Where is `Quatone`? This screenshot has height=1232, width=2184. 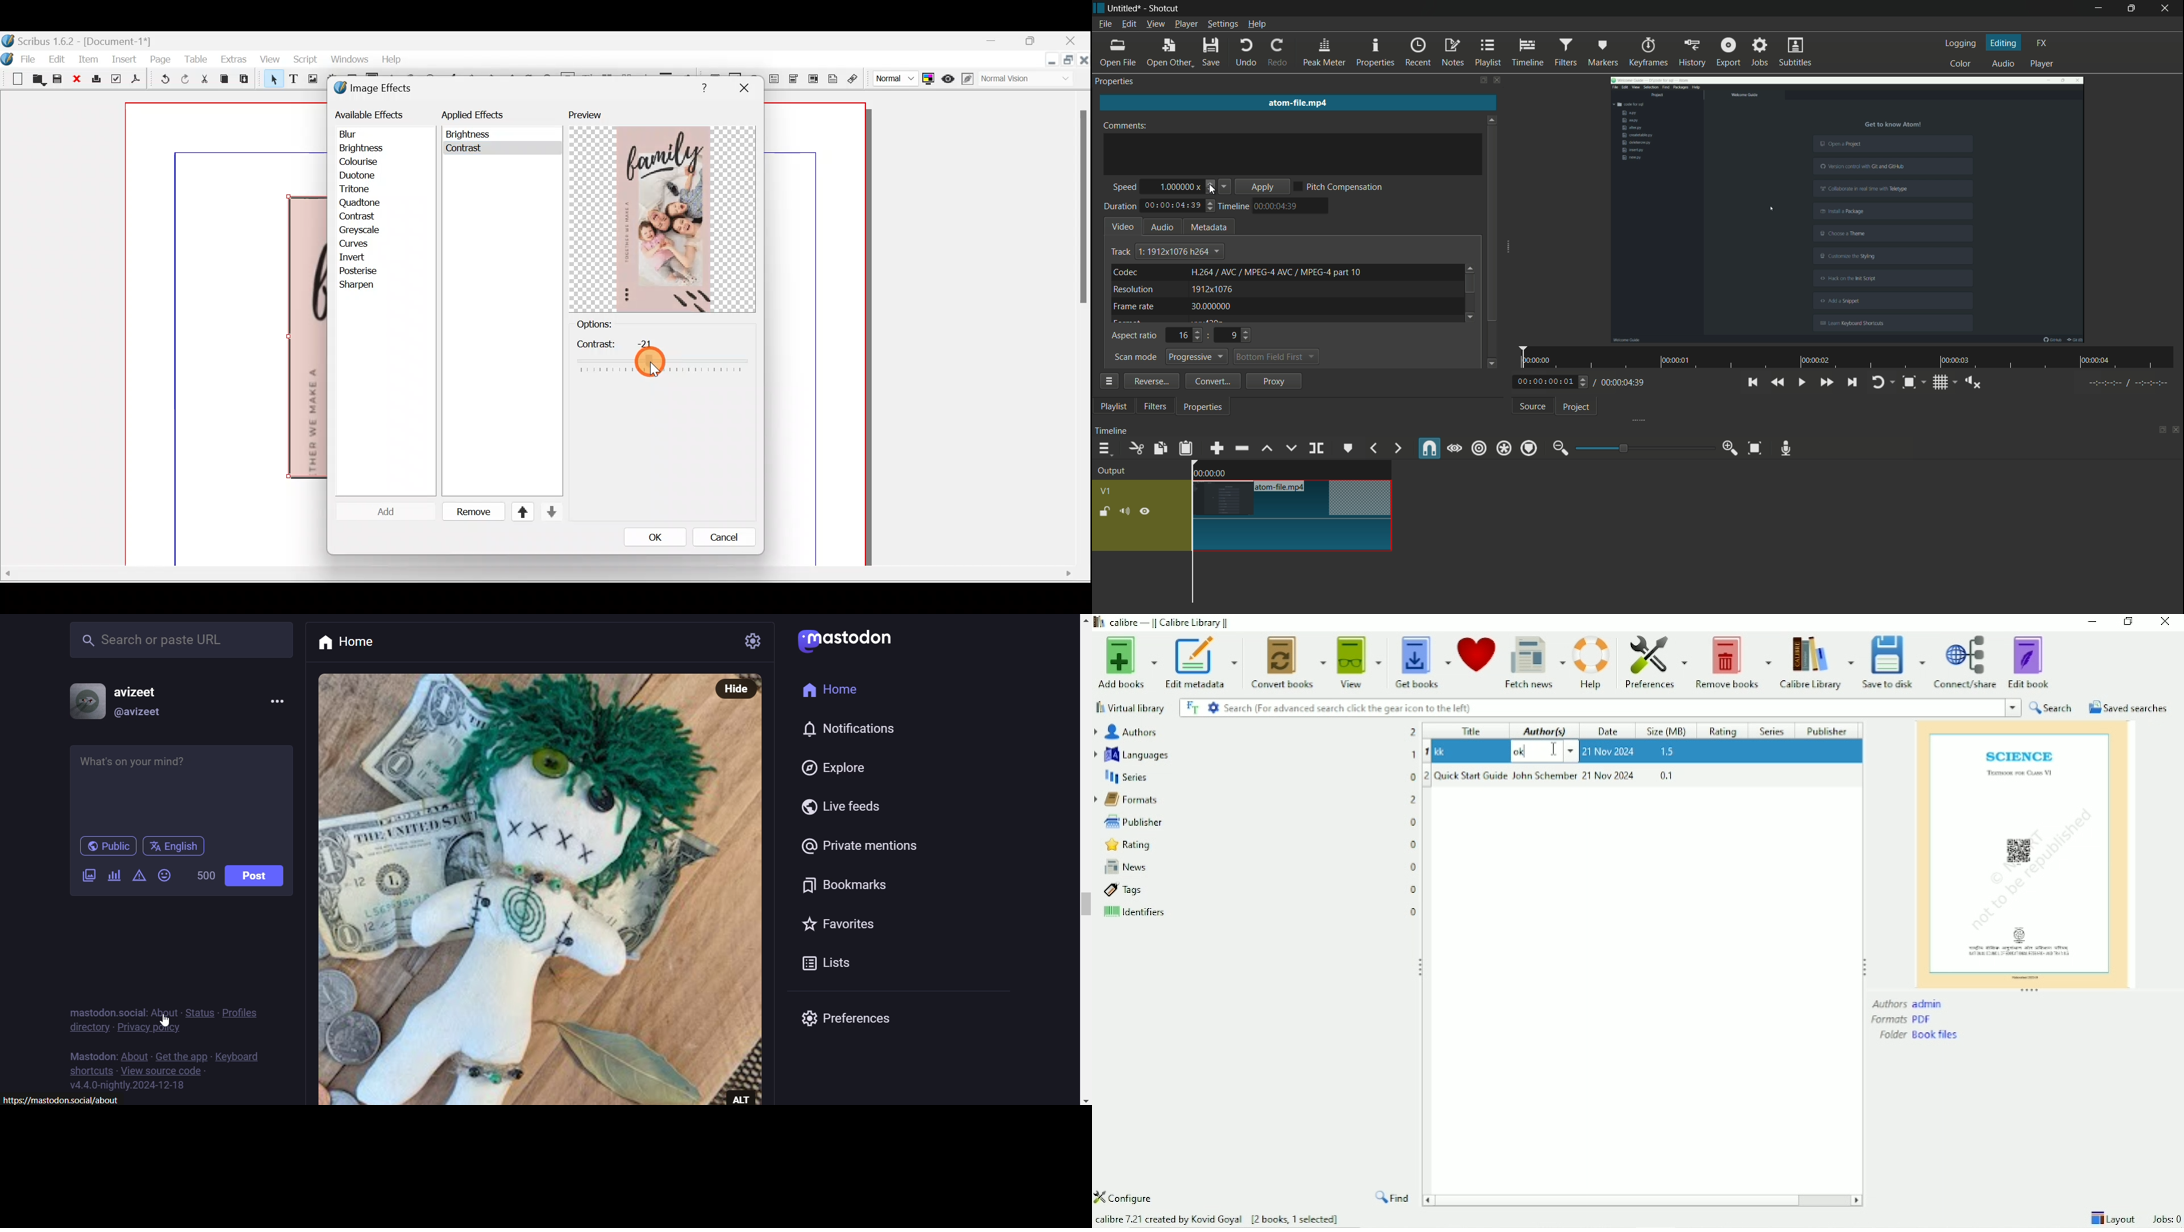
Quatone is located at coordinates (360, 203).